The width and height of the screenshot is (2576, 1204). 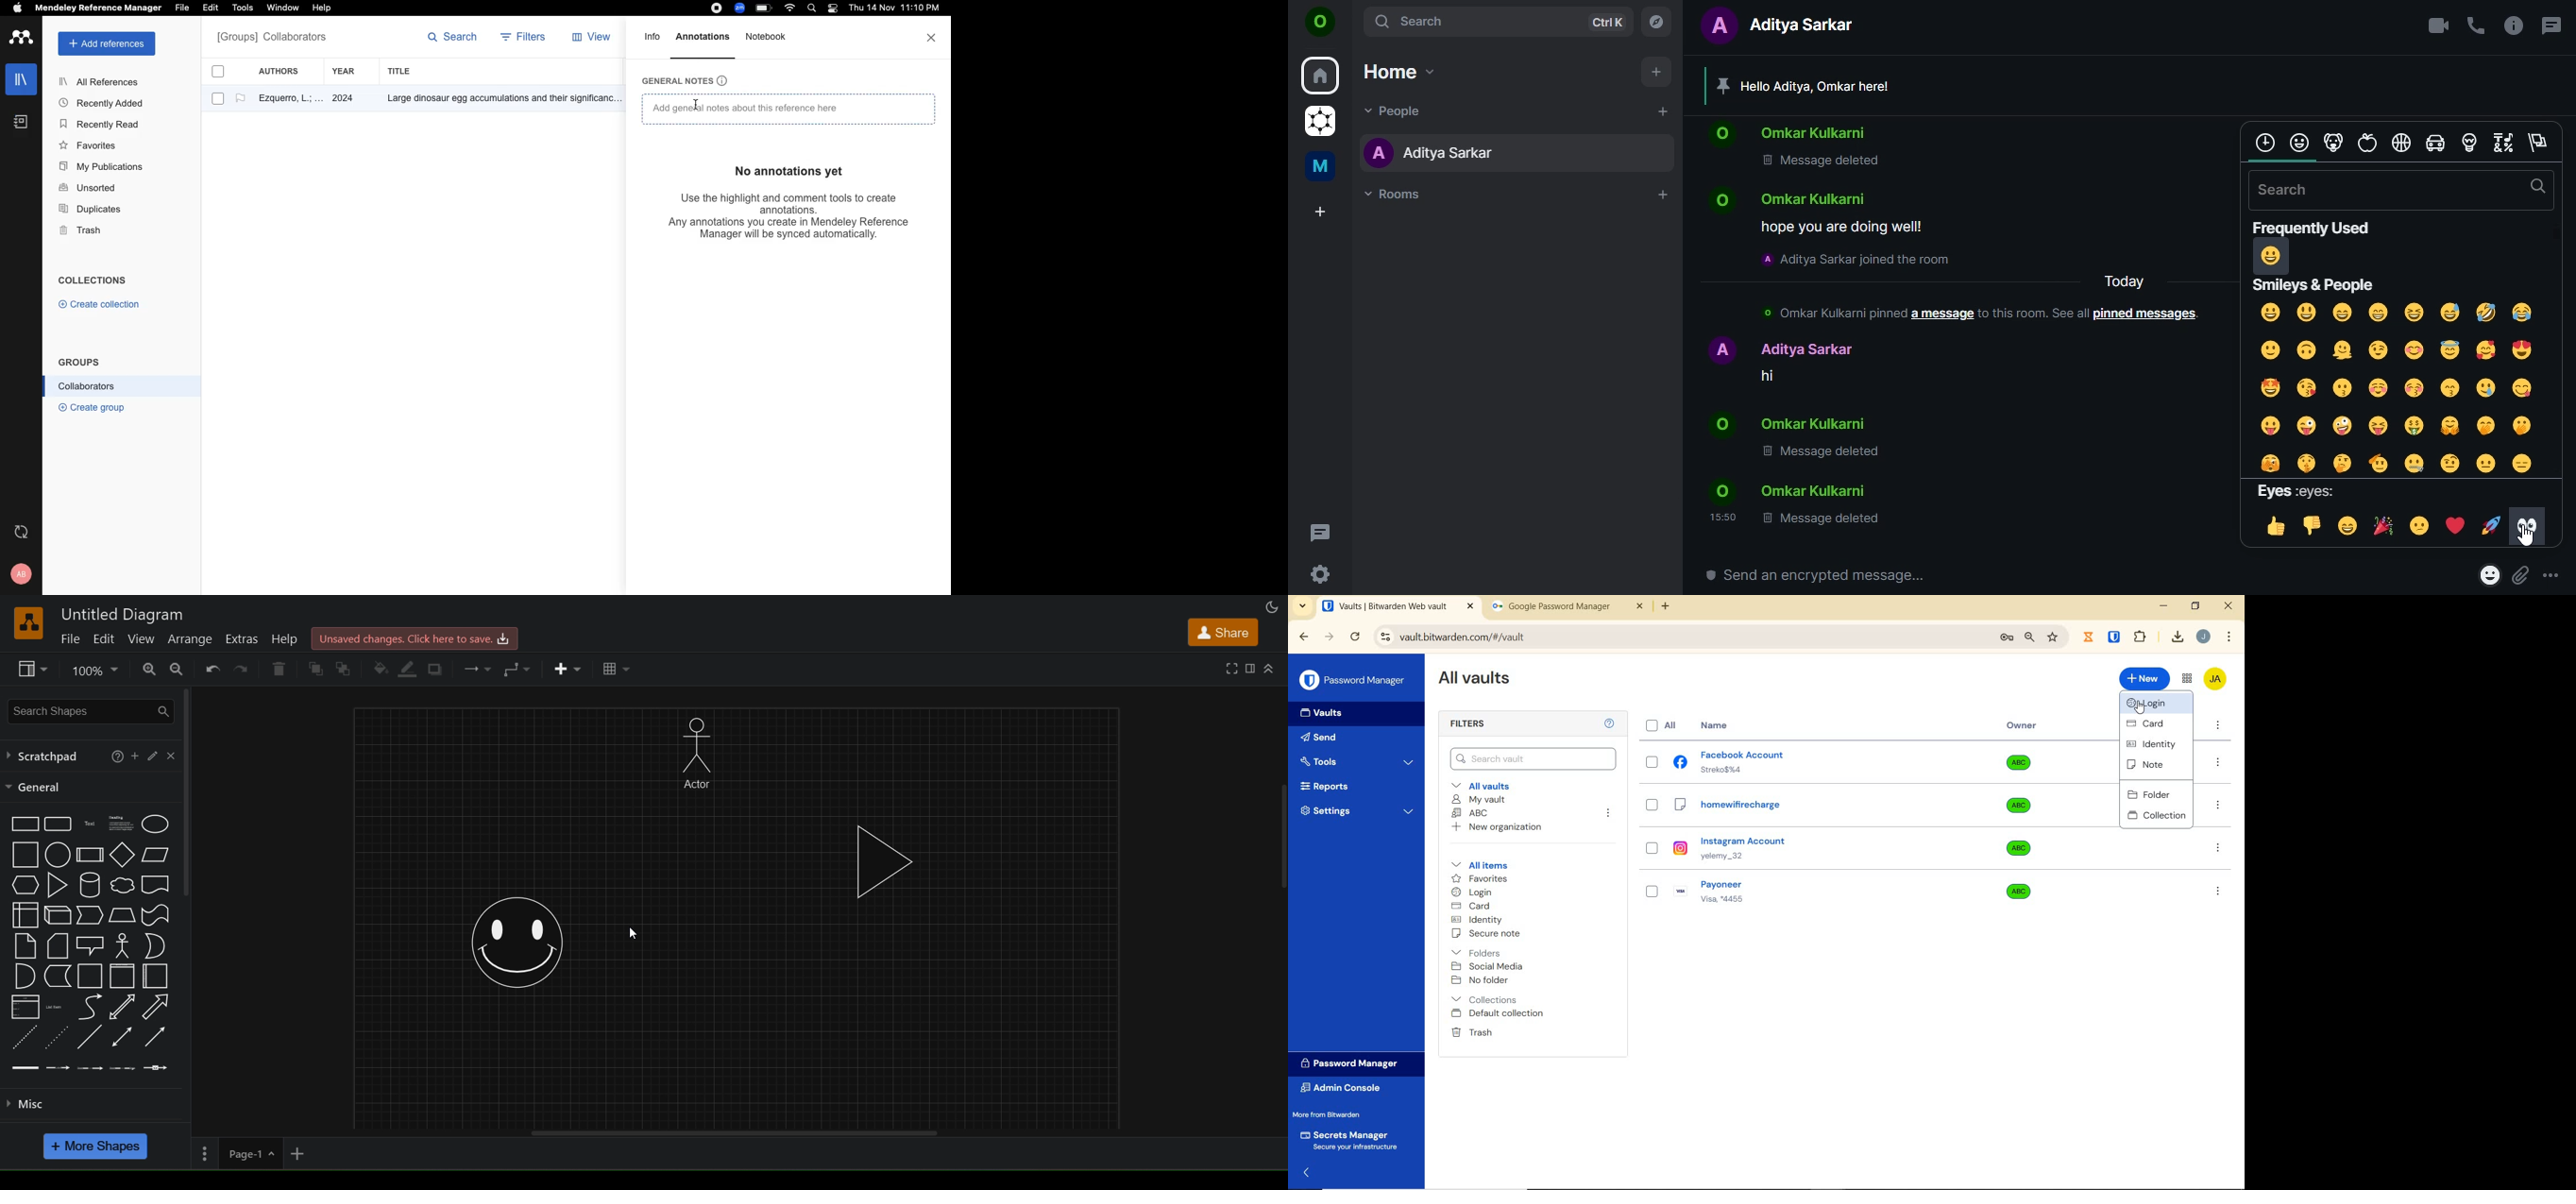 What do you see at coordinates (87, 386) in the screenshot?
I see `Collaborators` at bounding box center [87, 386].